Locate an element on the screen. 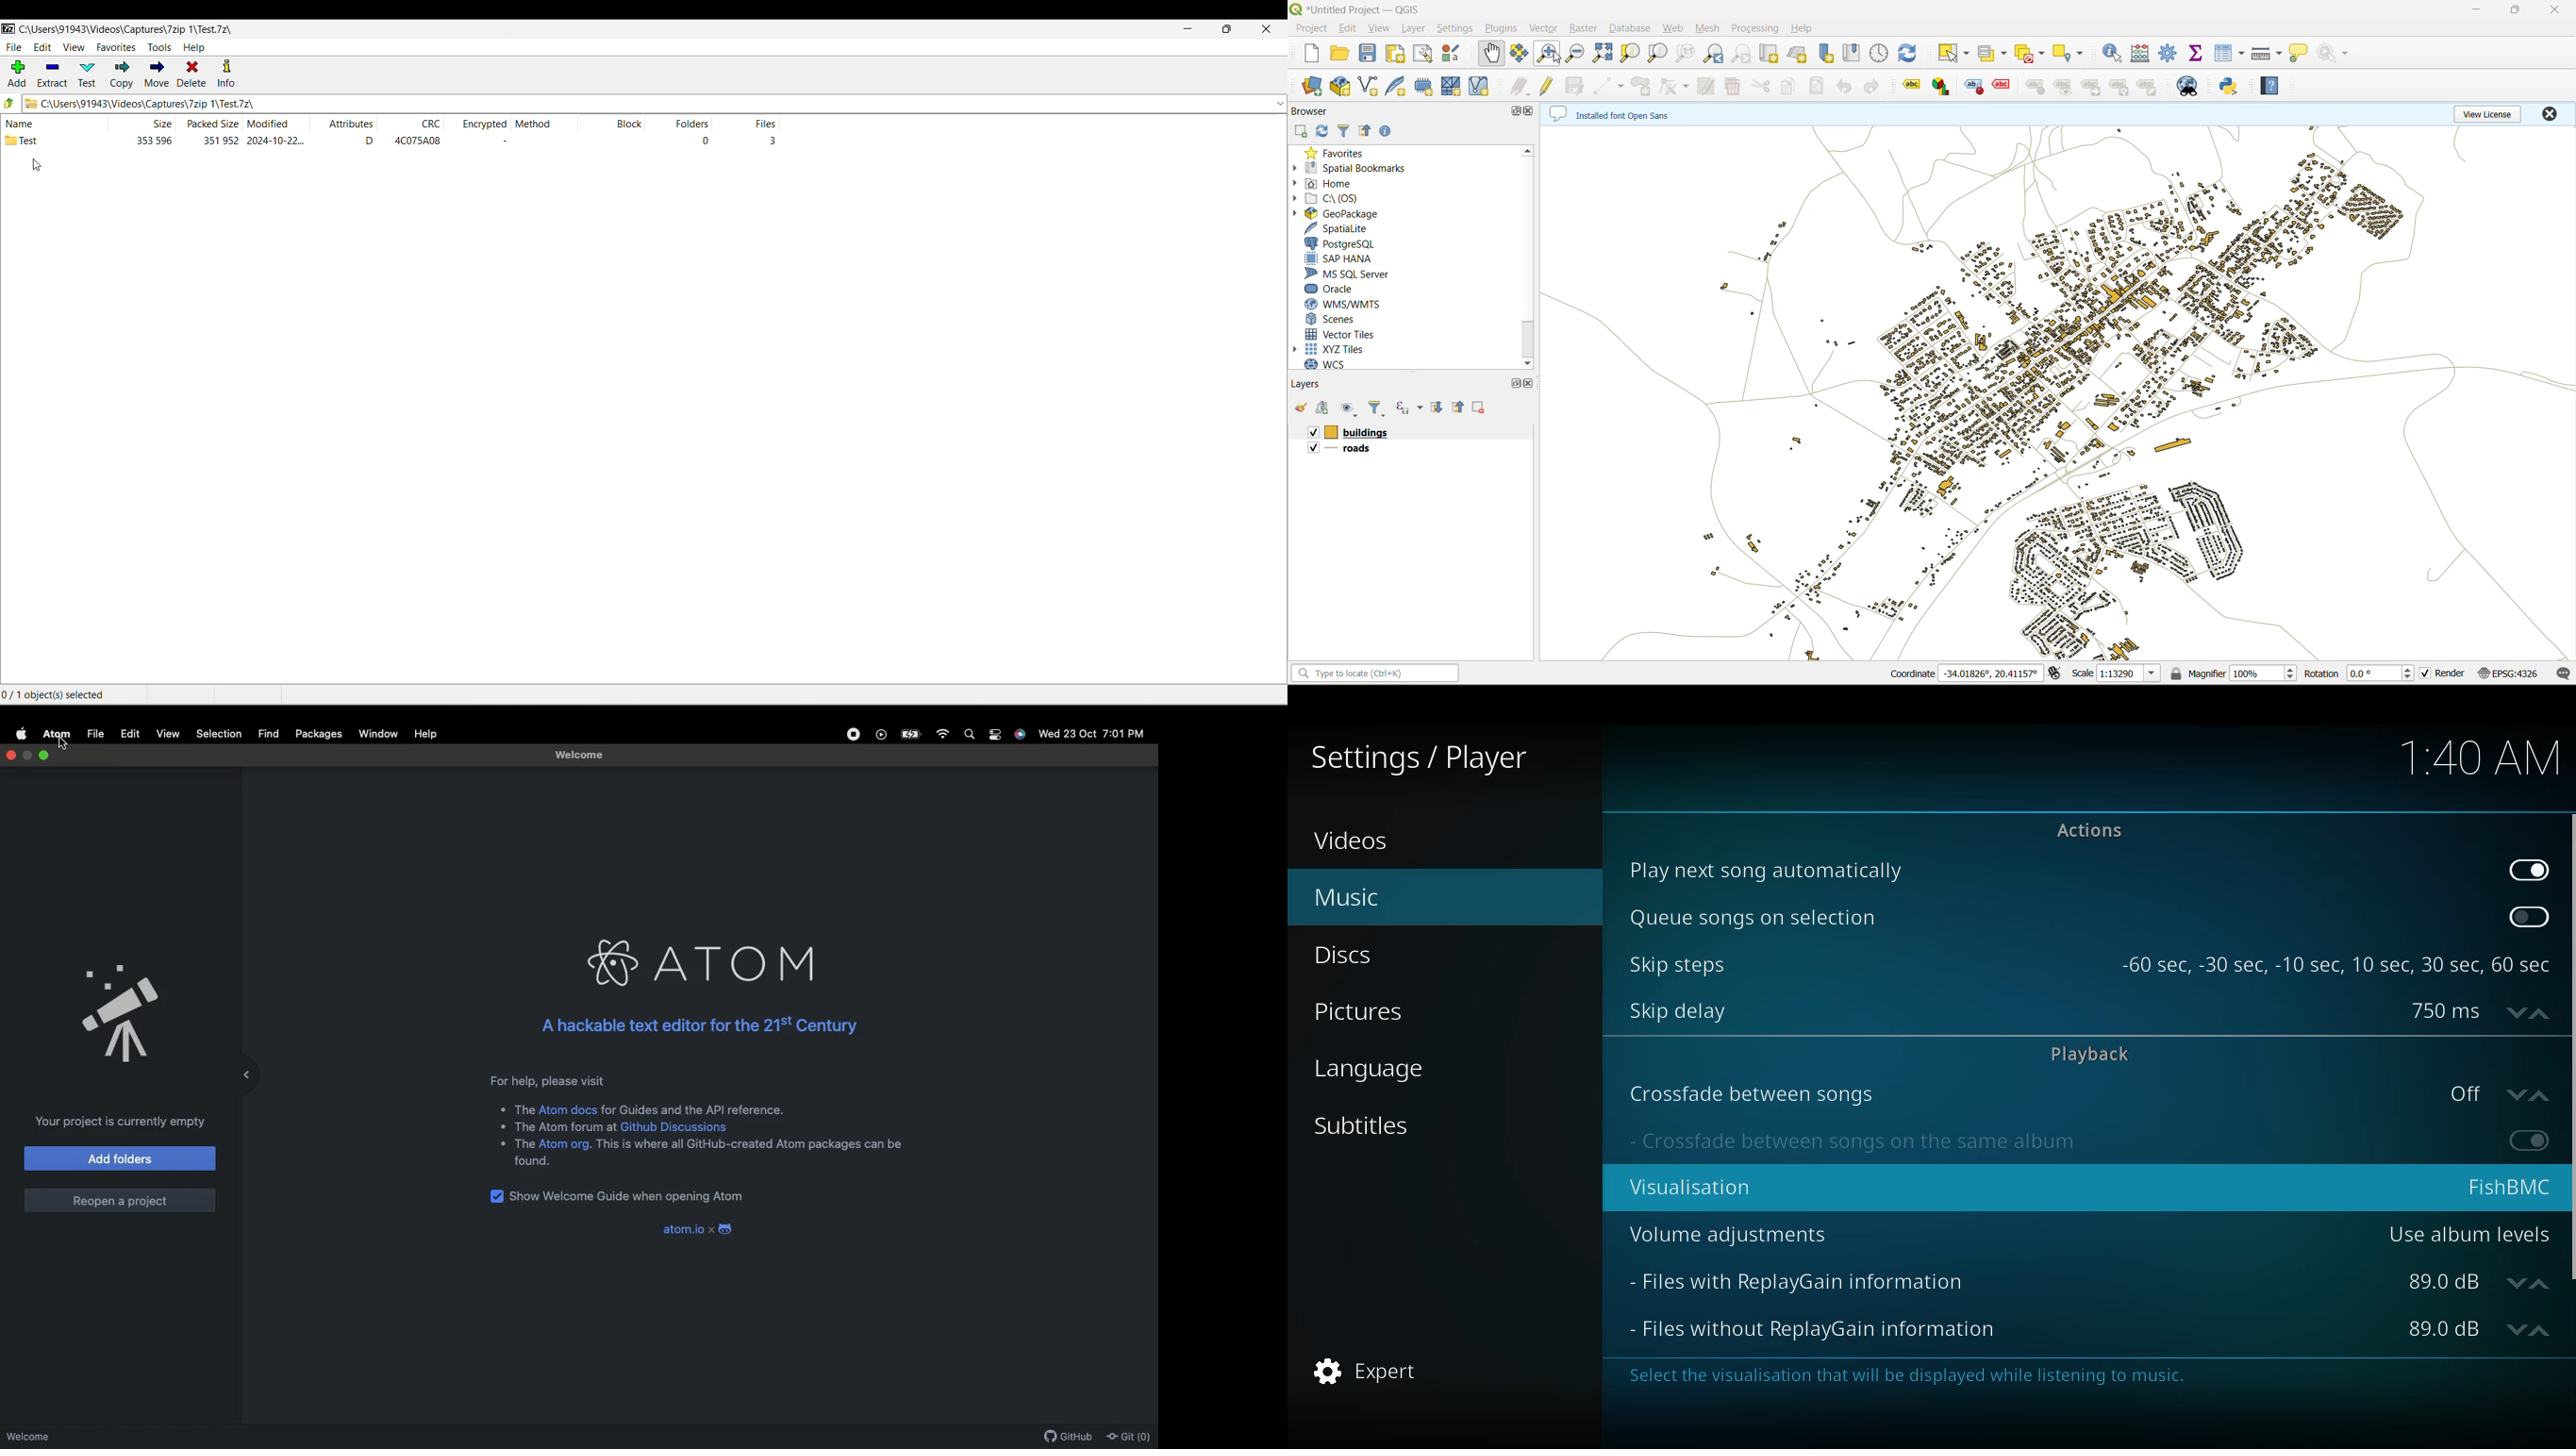 This screenshot has height=1456, width=2576. volume adjustments is located at coordinates (1734, 1232).